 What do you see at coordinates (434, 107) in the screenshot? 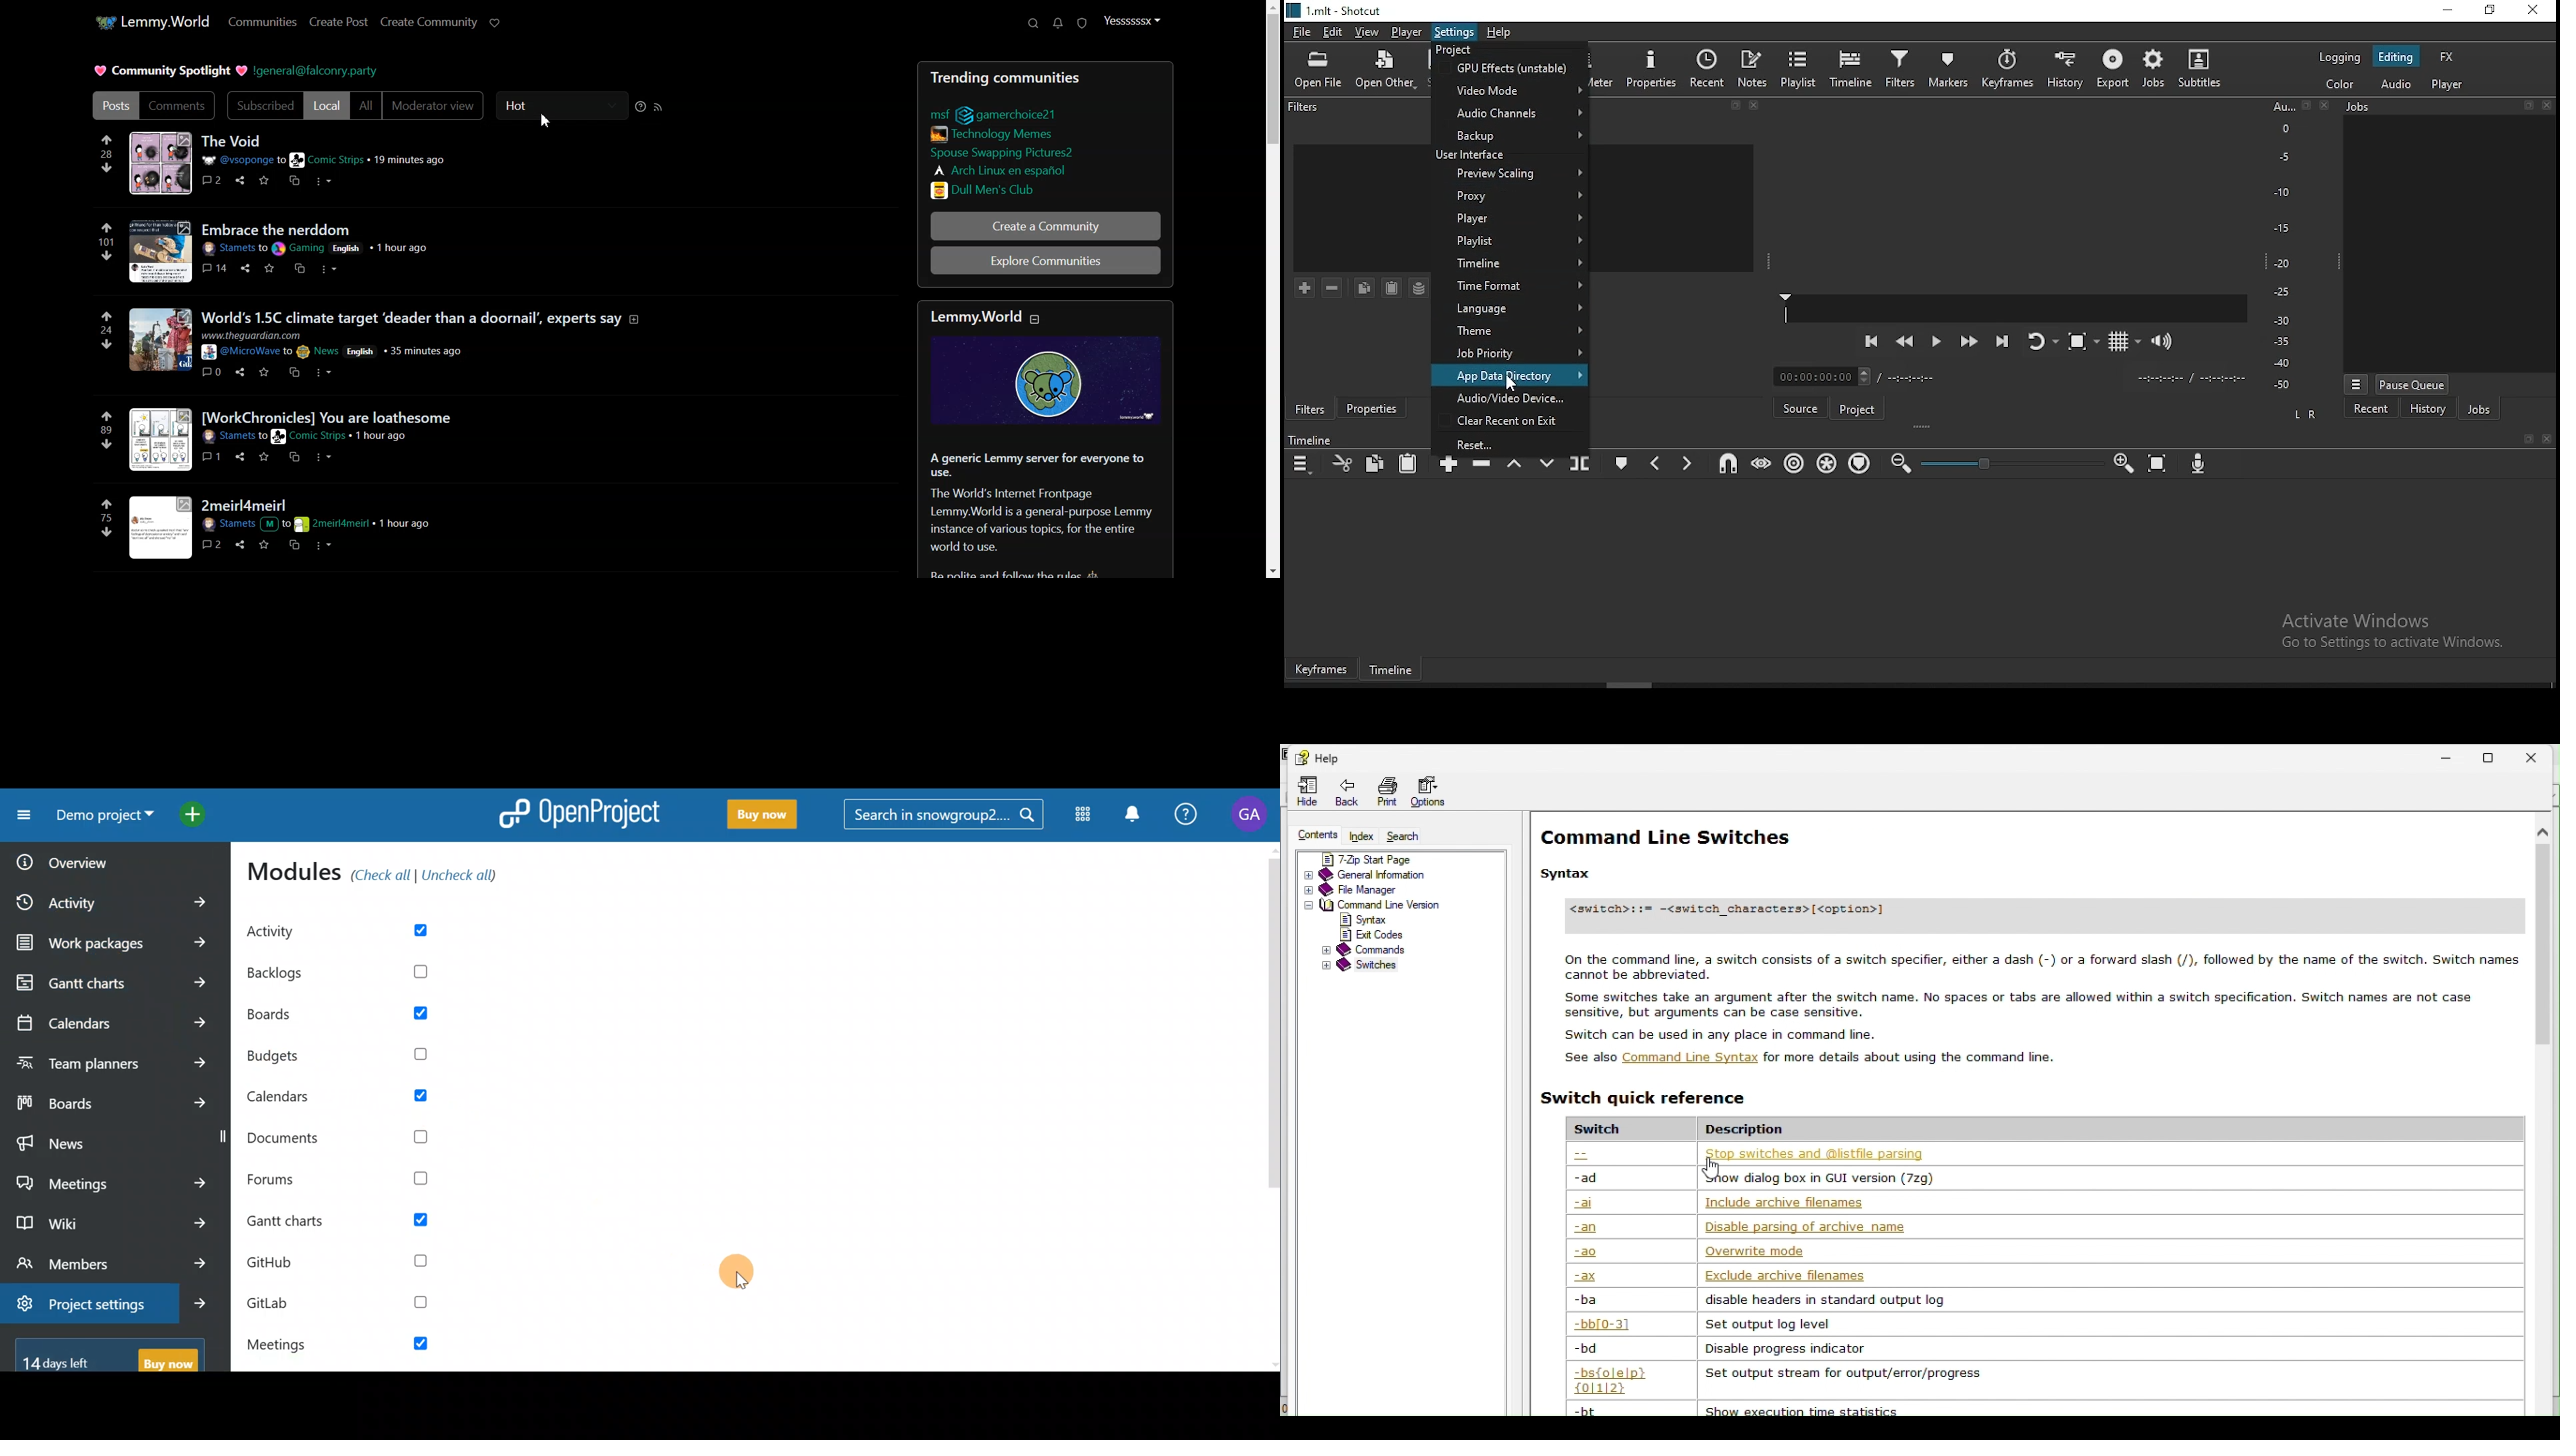
I see `Moderator view` at bounding box center [434, 107].